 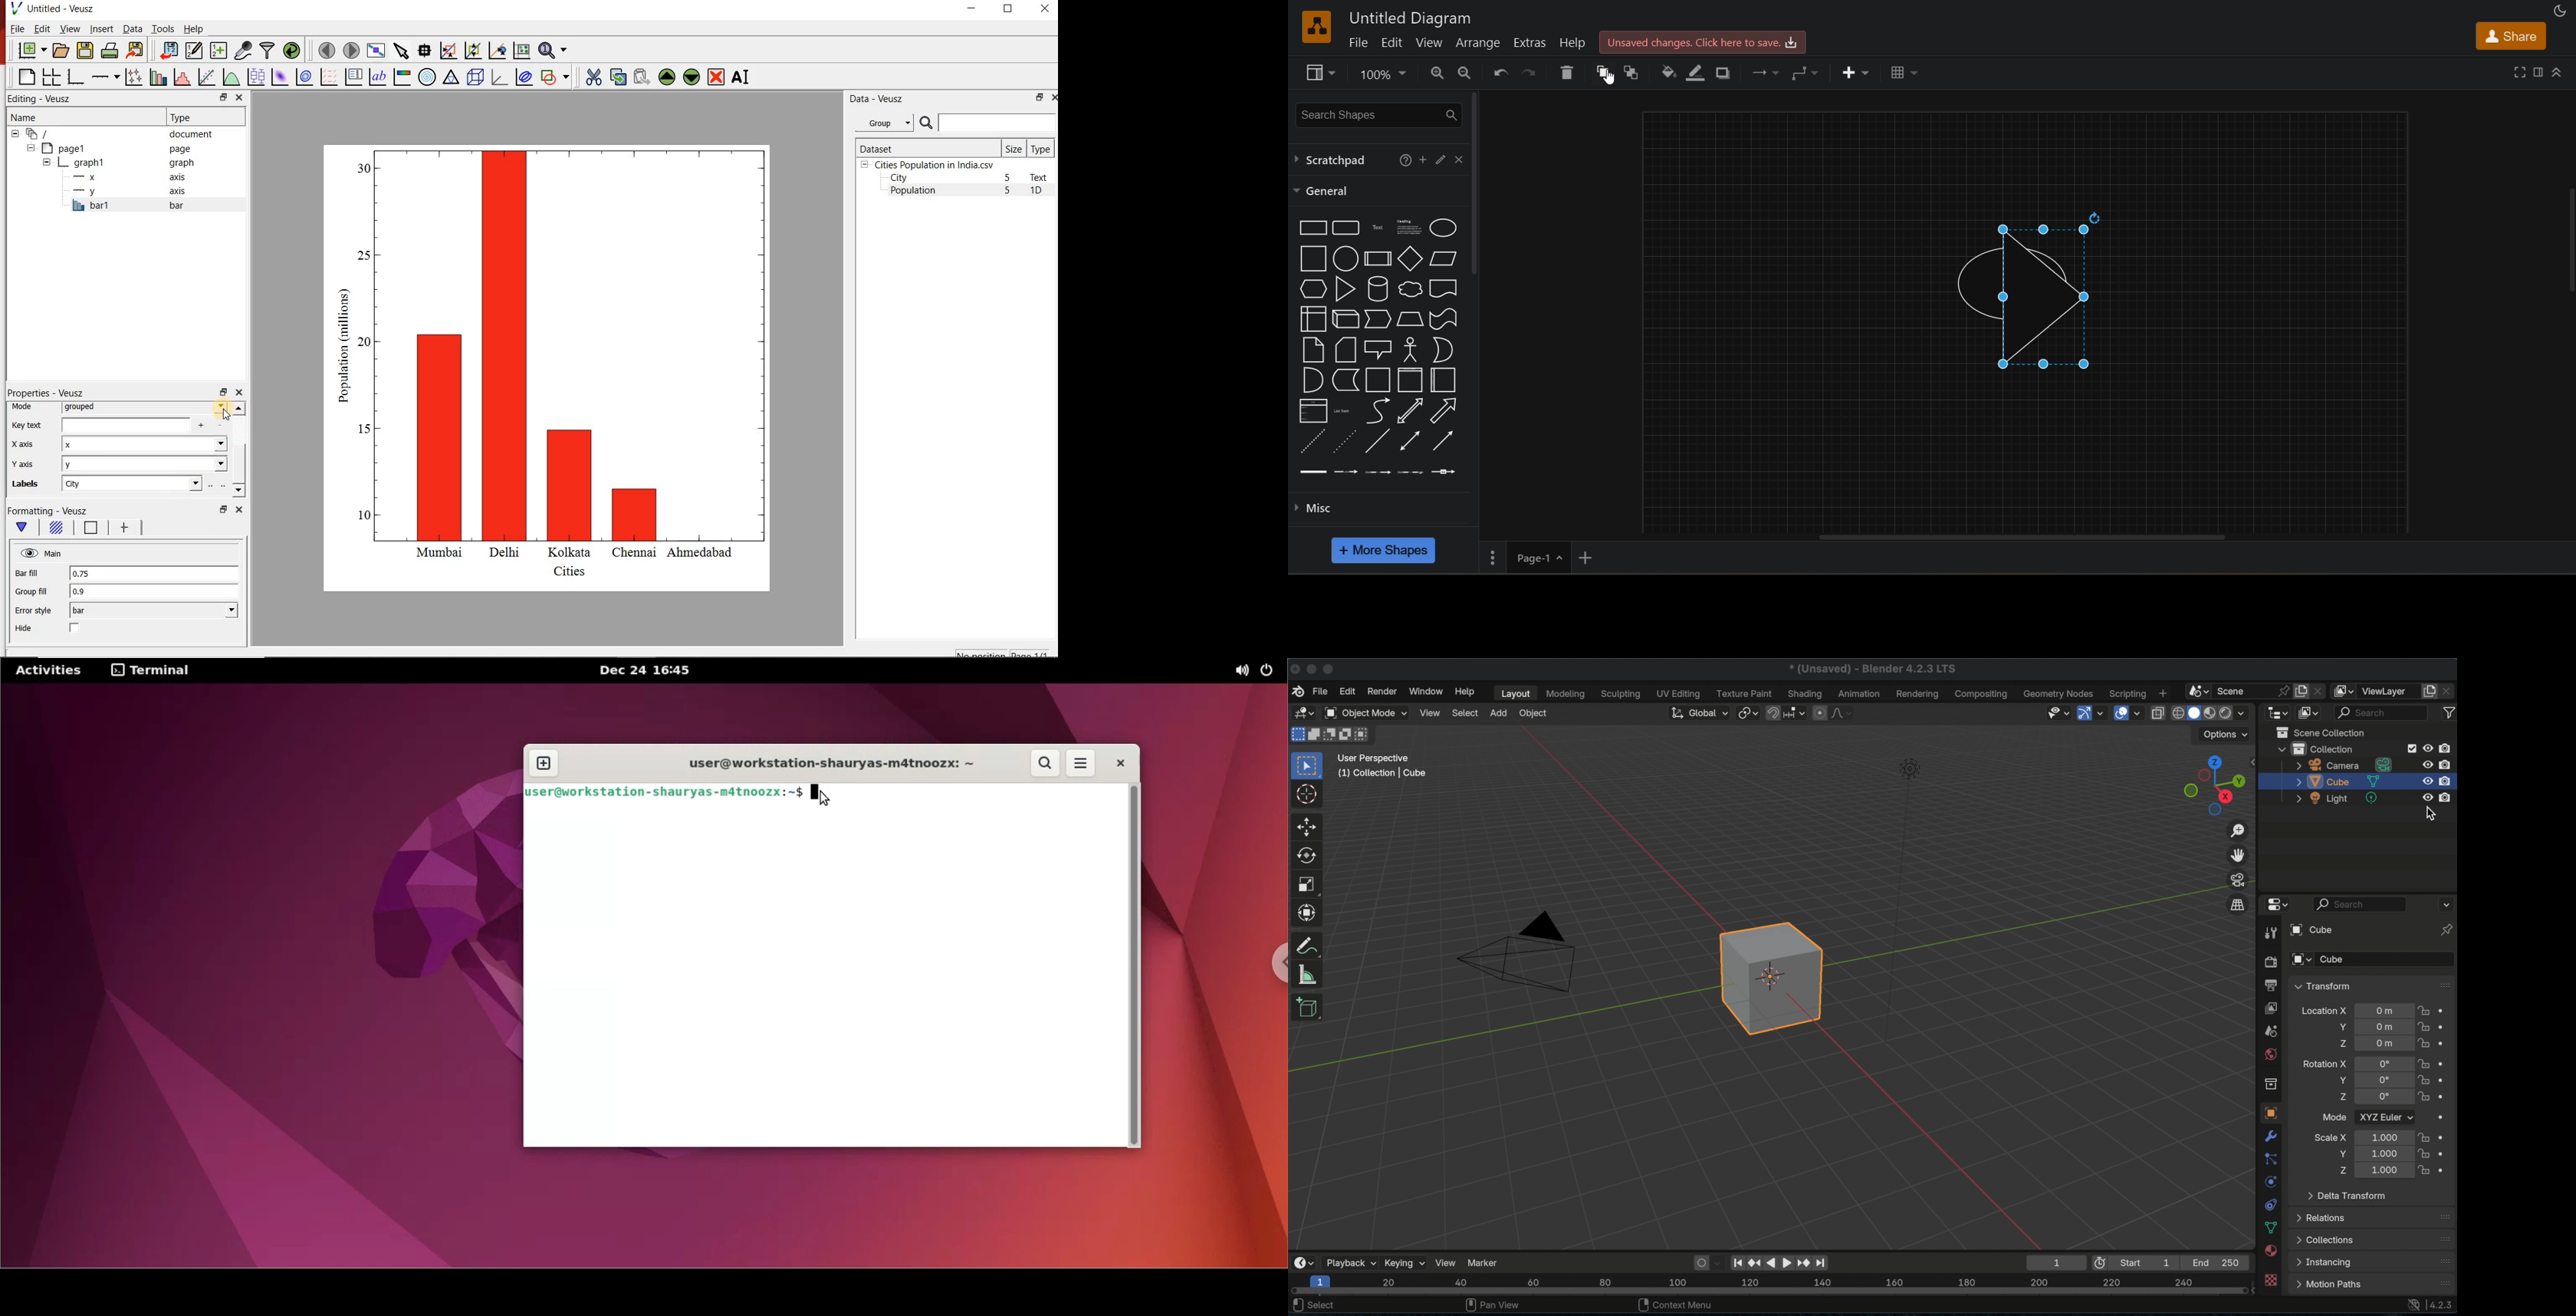 I want to click on insert, so click(x=1860, y=74).